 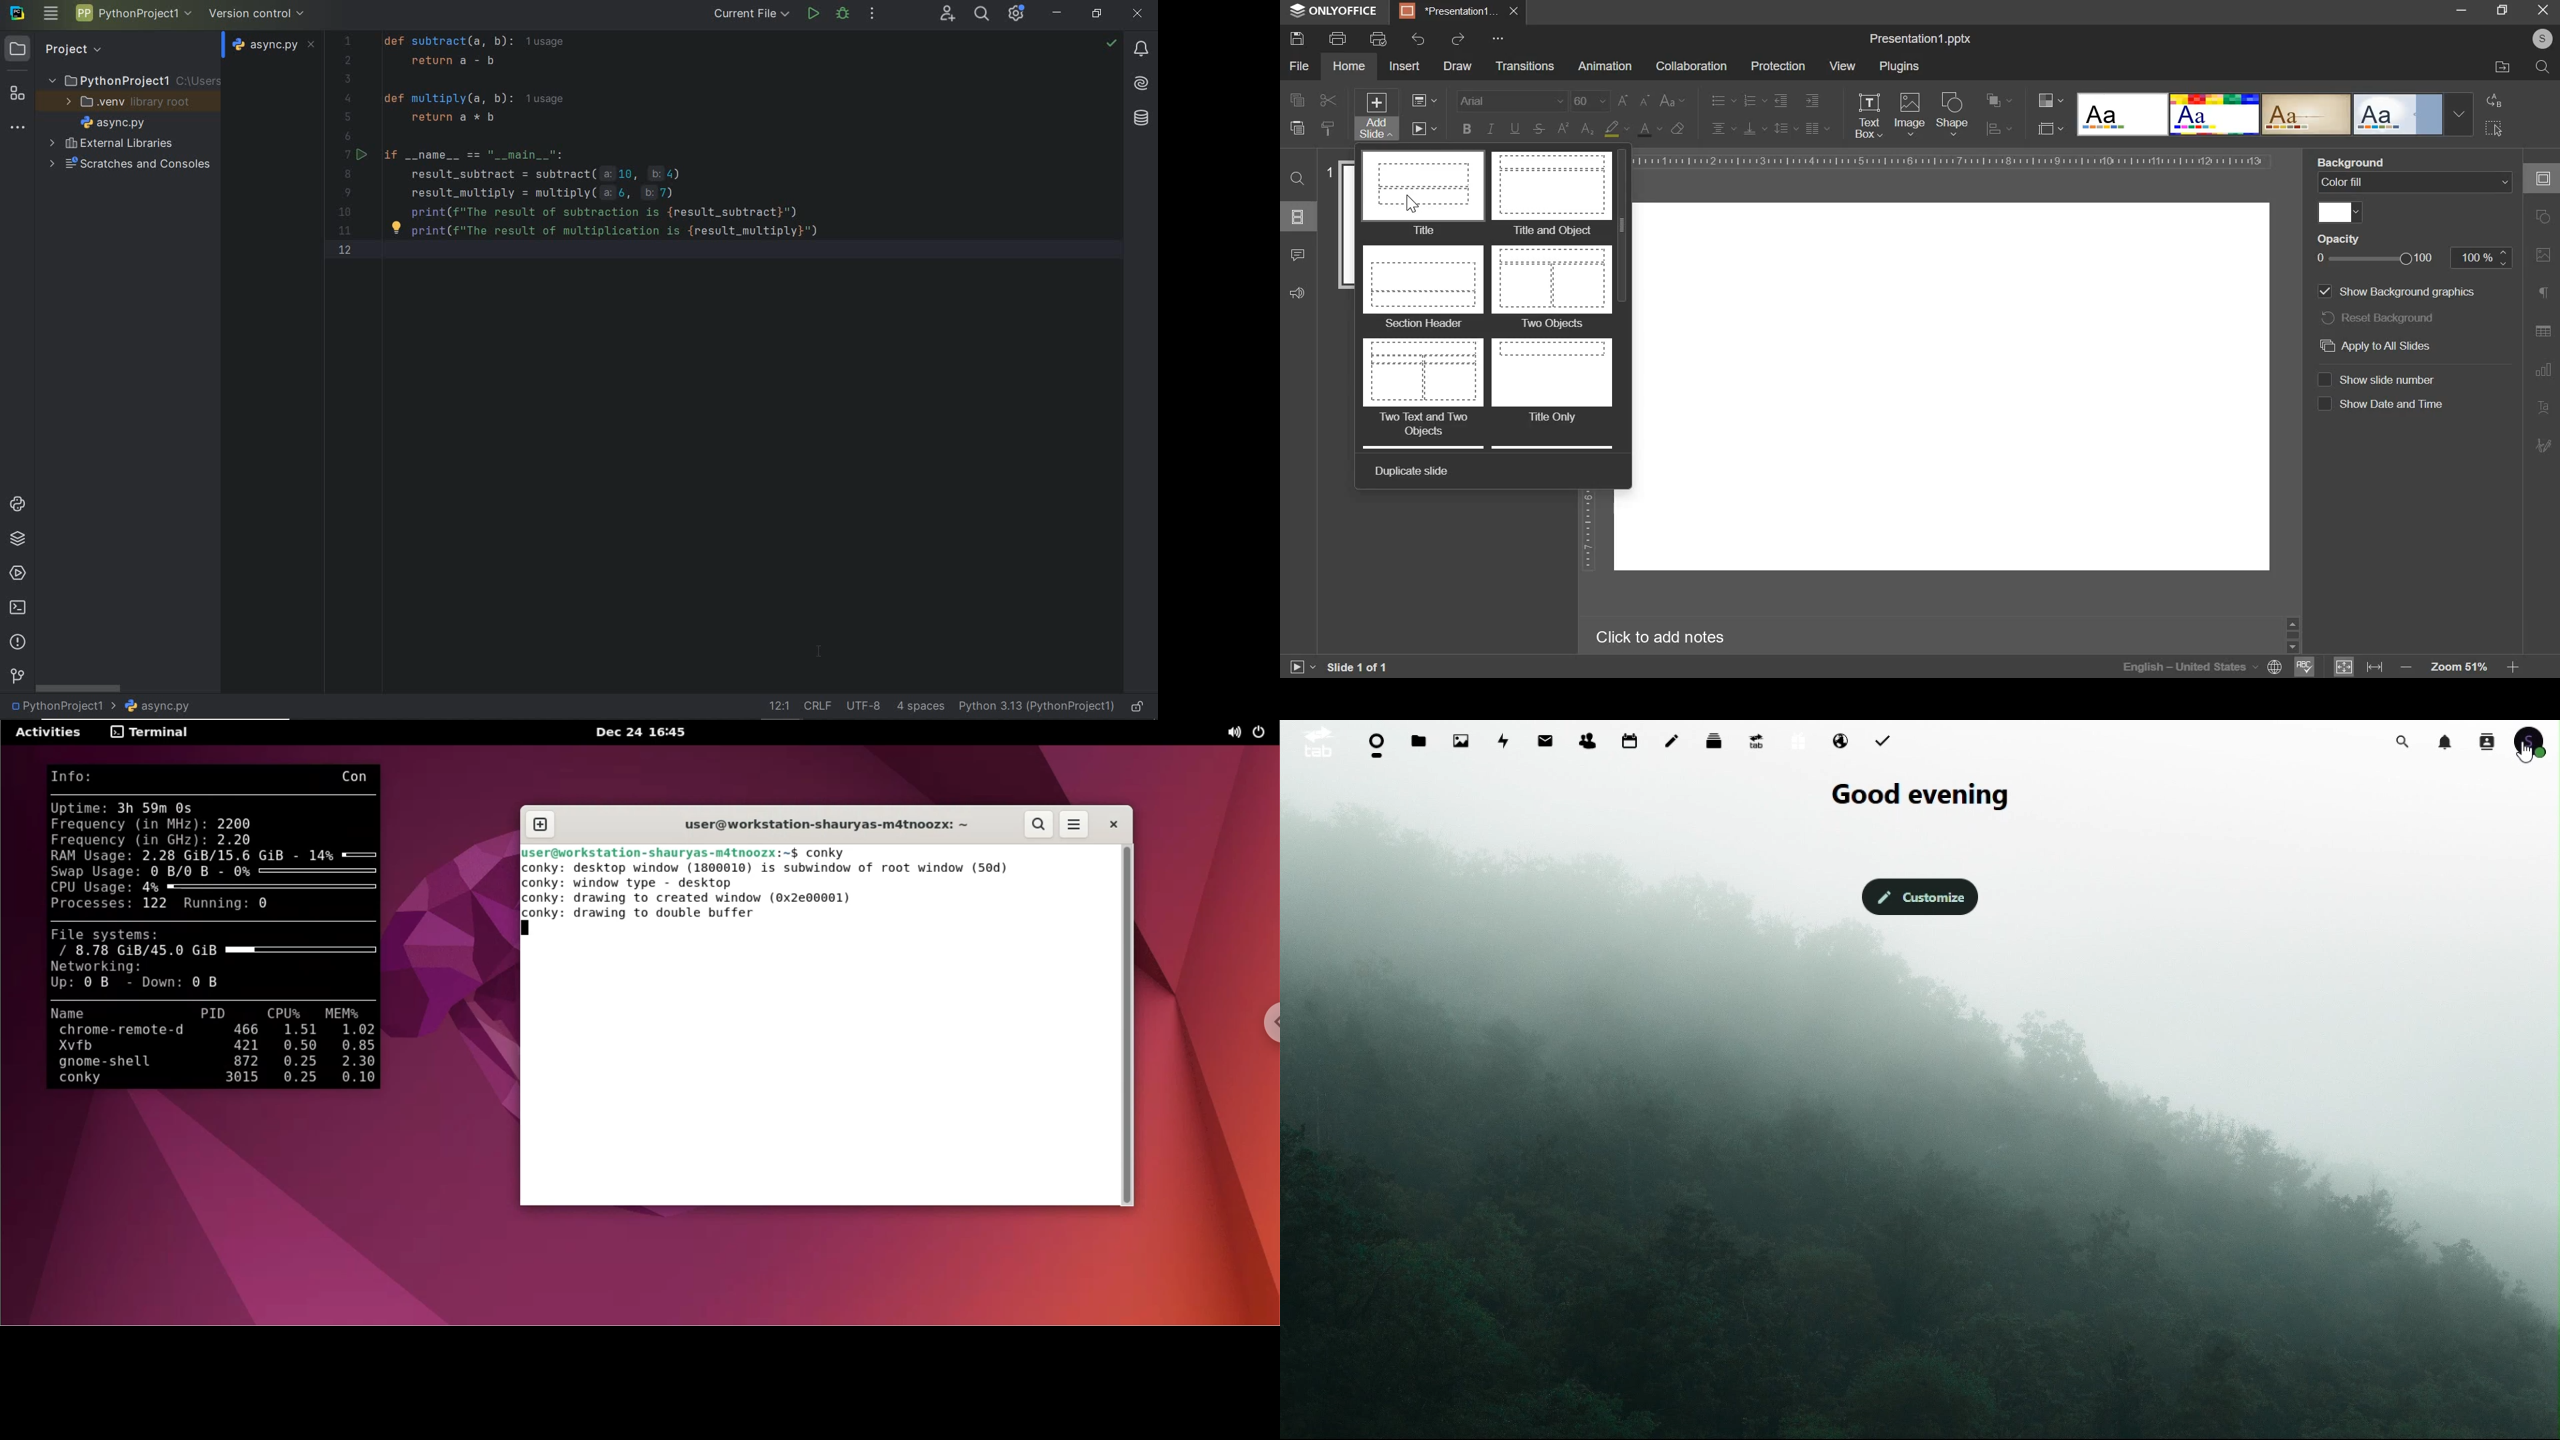 I want to click on Upgrade, so click(x=1756, y=740).